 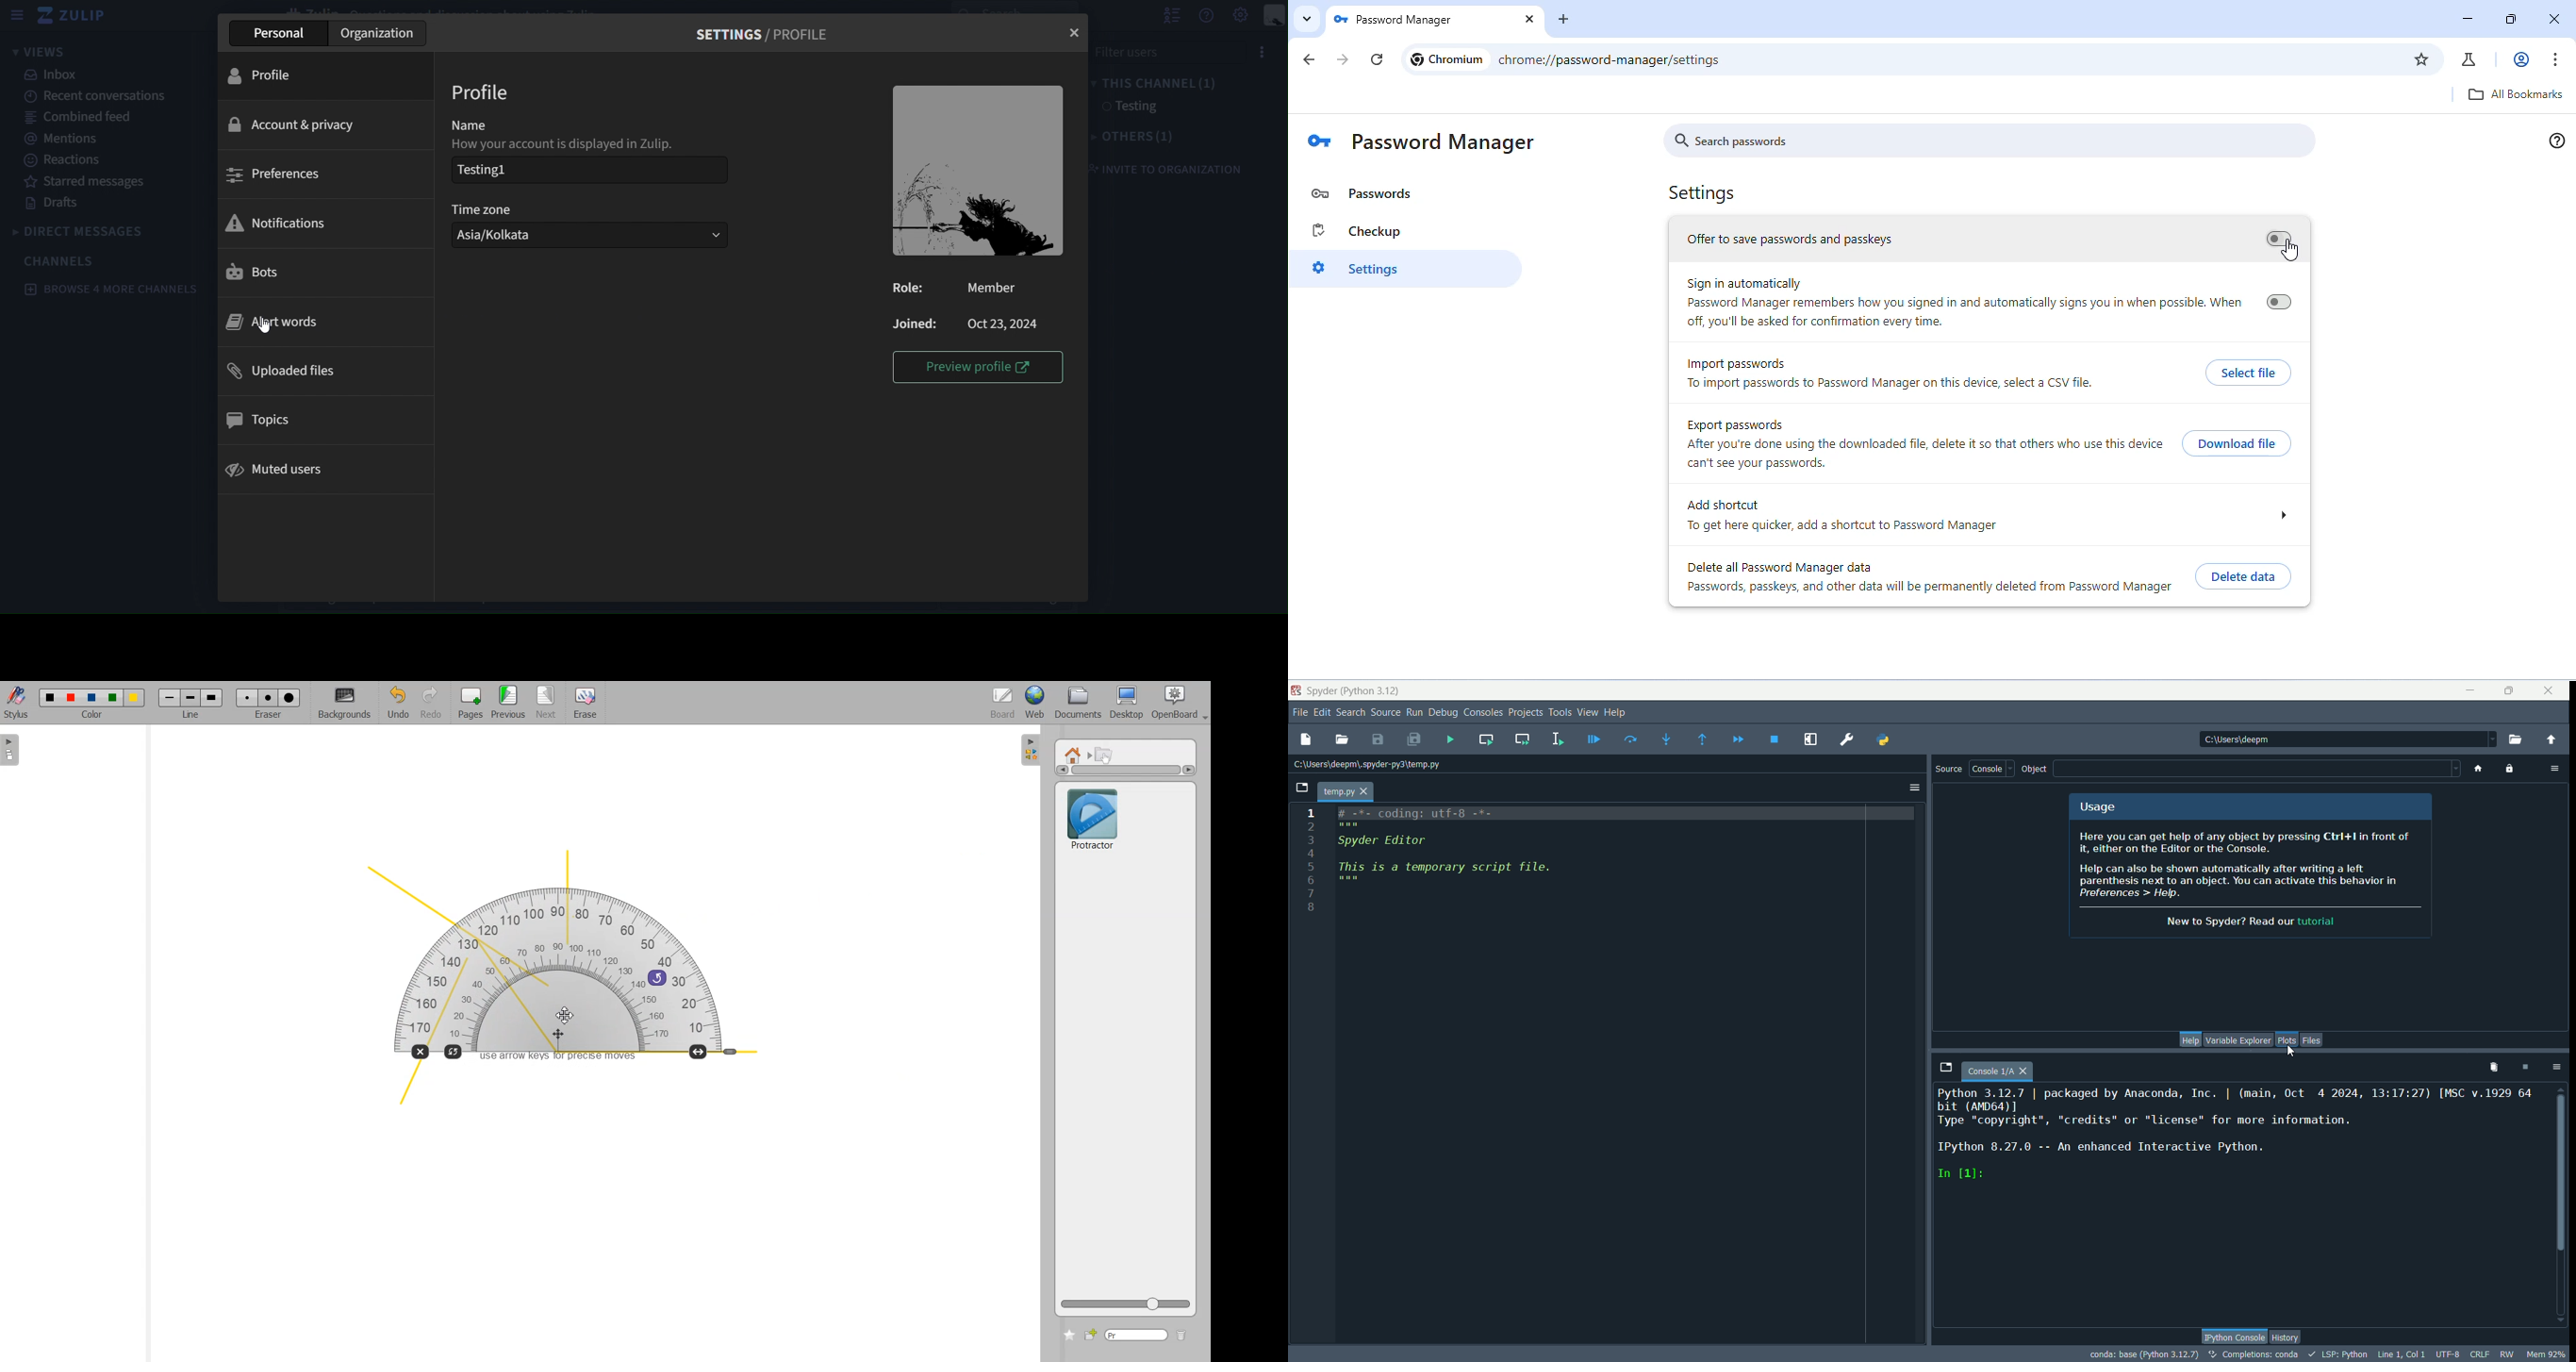 What do you see at coordinates (586, 170) in the screenshot?
I see `Testing1` at bounding box center [586, 170].